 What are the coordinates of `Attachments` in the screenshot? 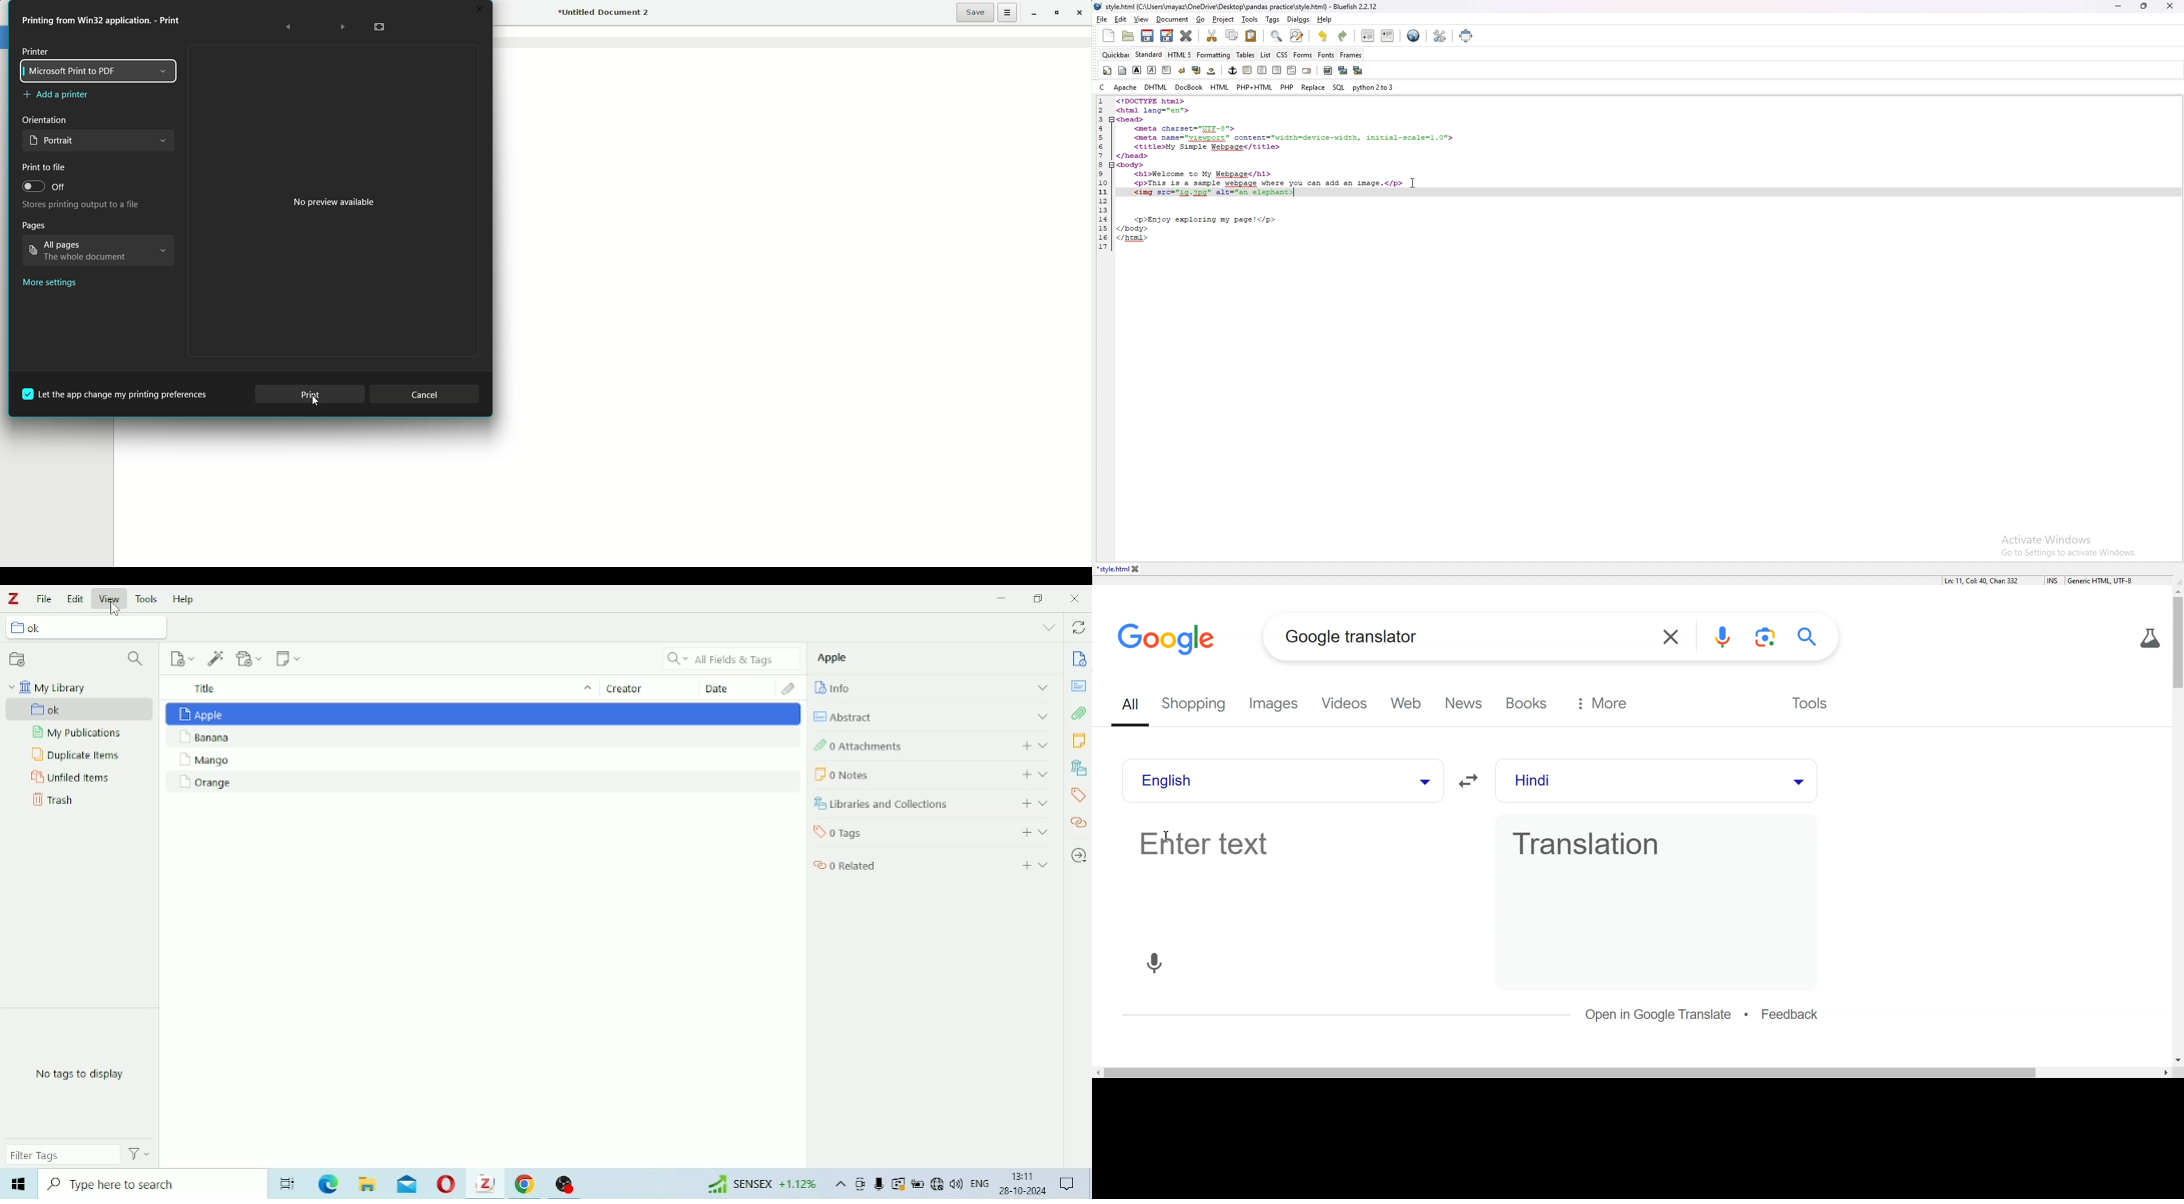 It's located at (890, 747).